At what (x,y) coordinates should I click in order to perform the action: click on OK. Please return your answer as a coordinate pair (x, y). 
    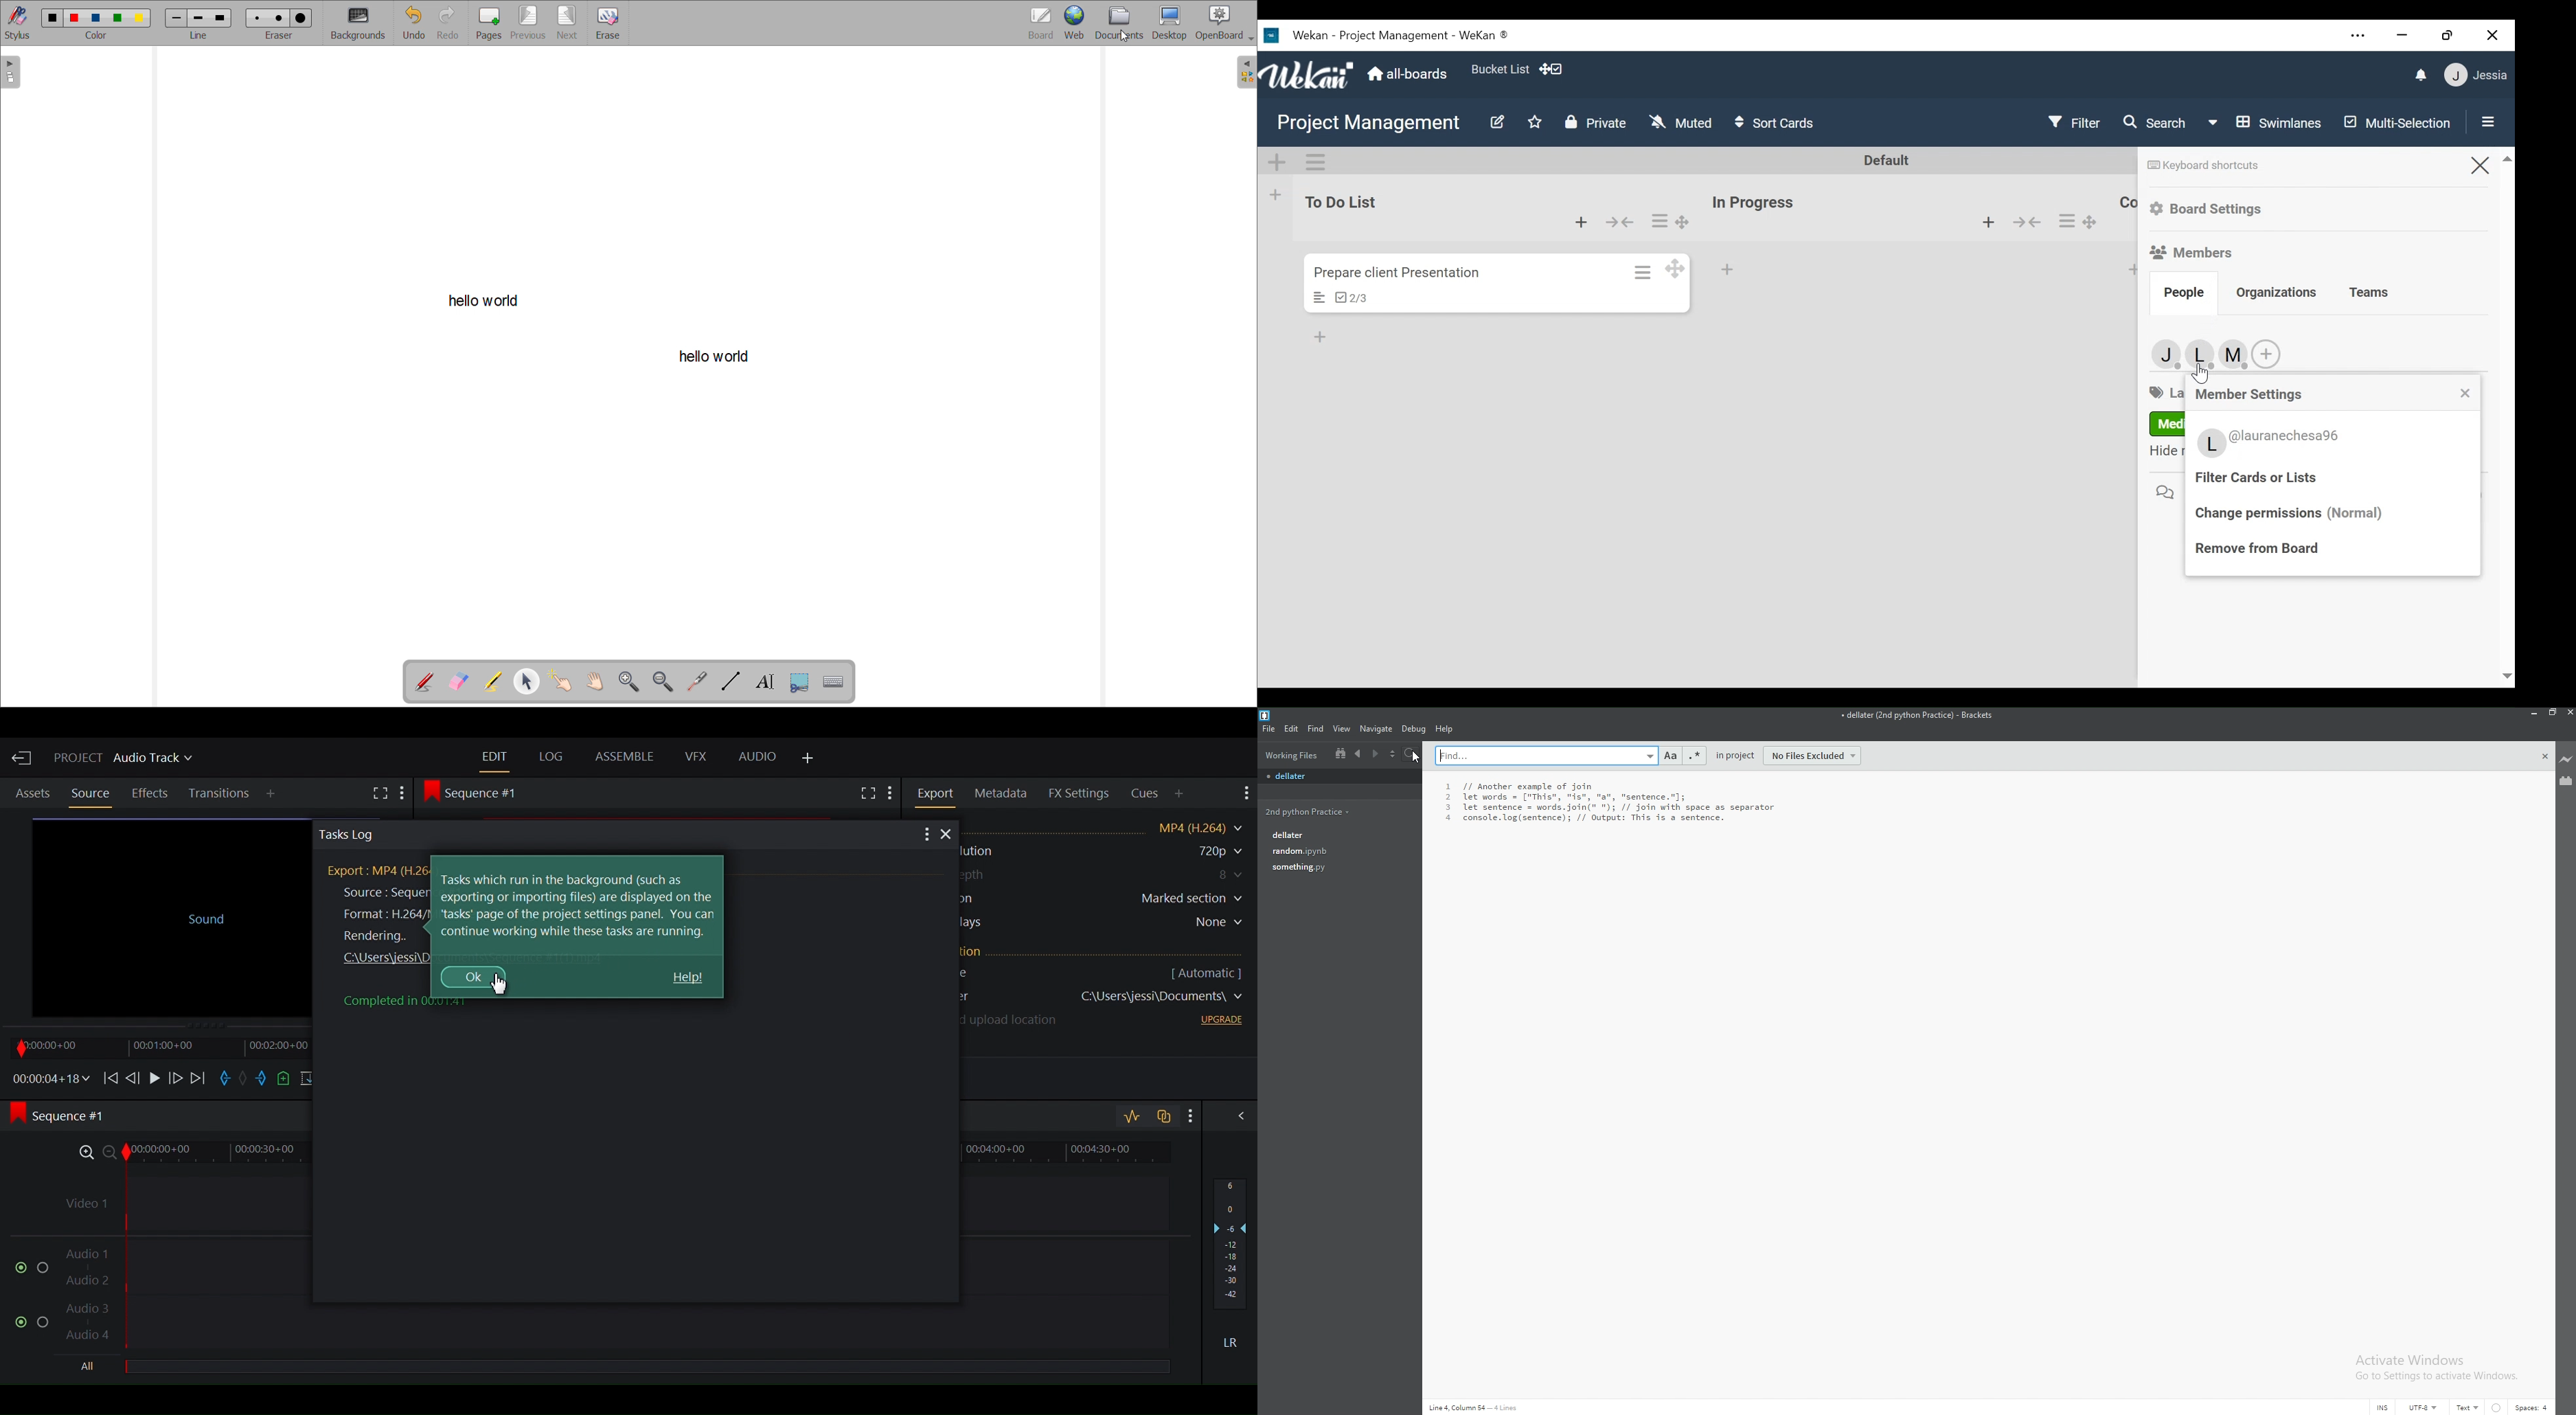
    Looking at the image, I should click on (470, 977).